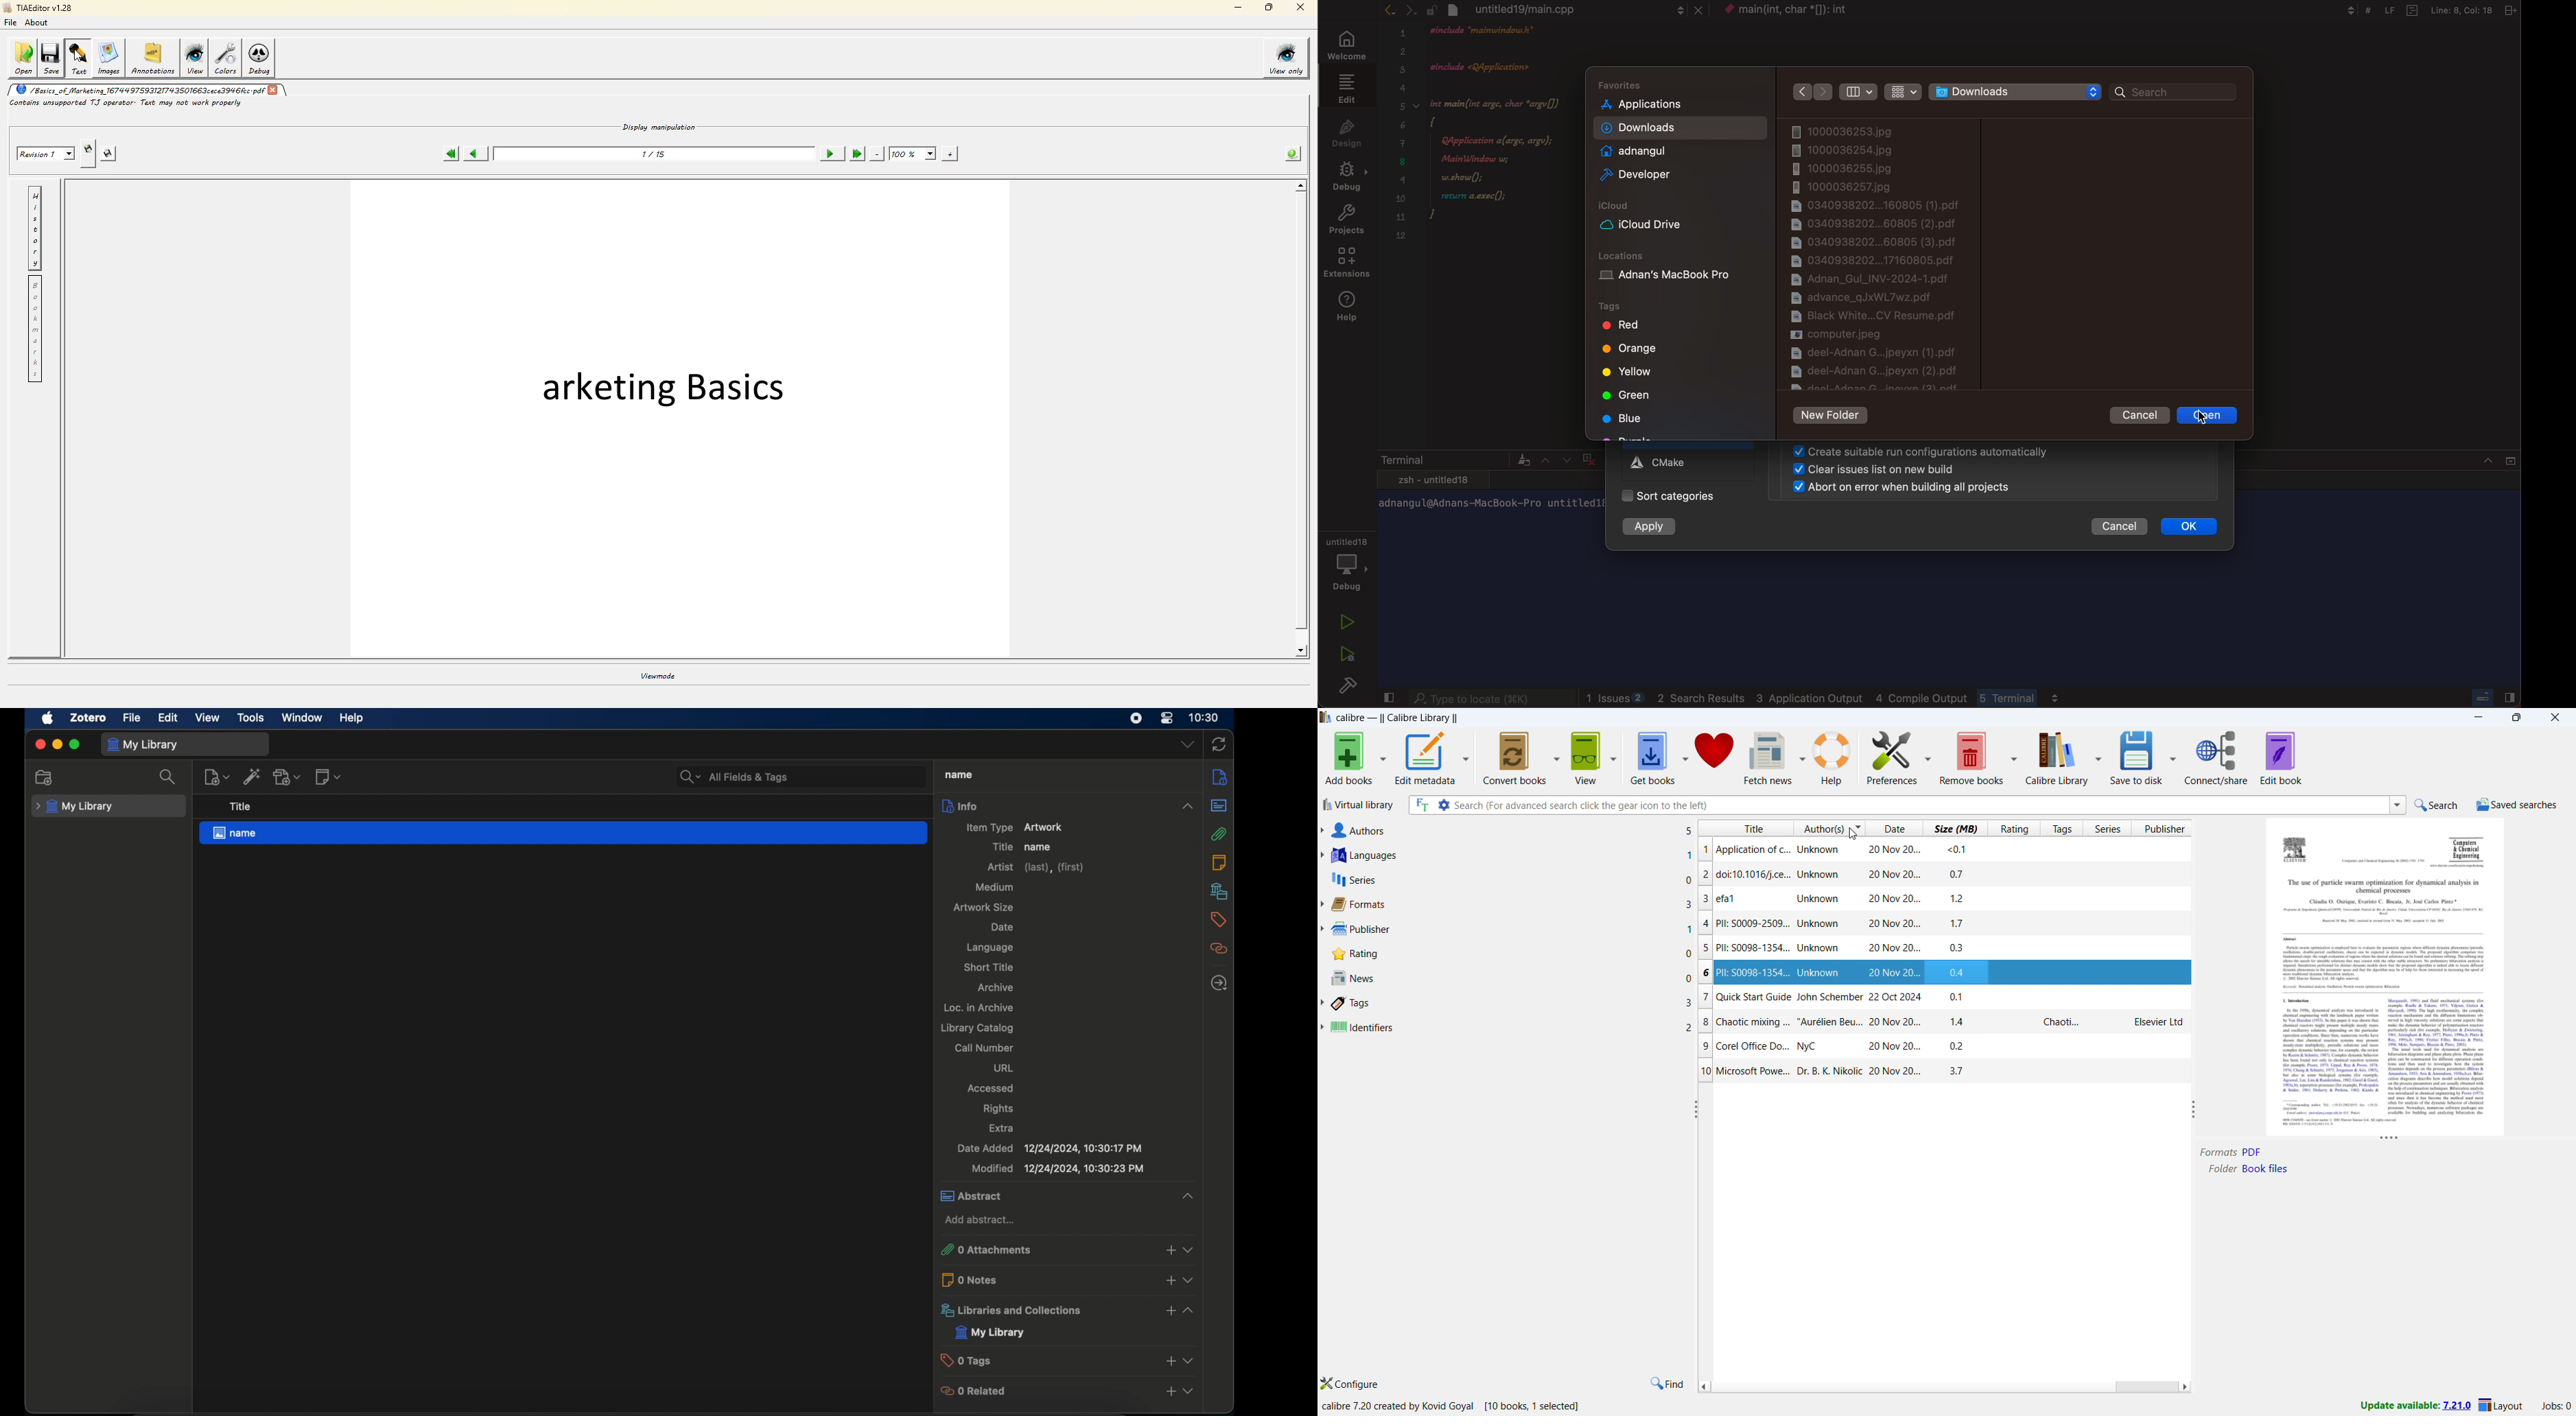 This screenshot has width=2576, height=1428. Describe the element at coordinates (131, 718) in the screenshot. I see `file` at that location.